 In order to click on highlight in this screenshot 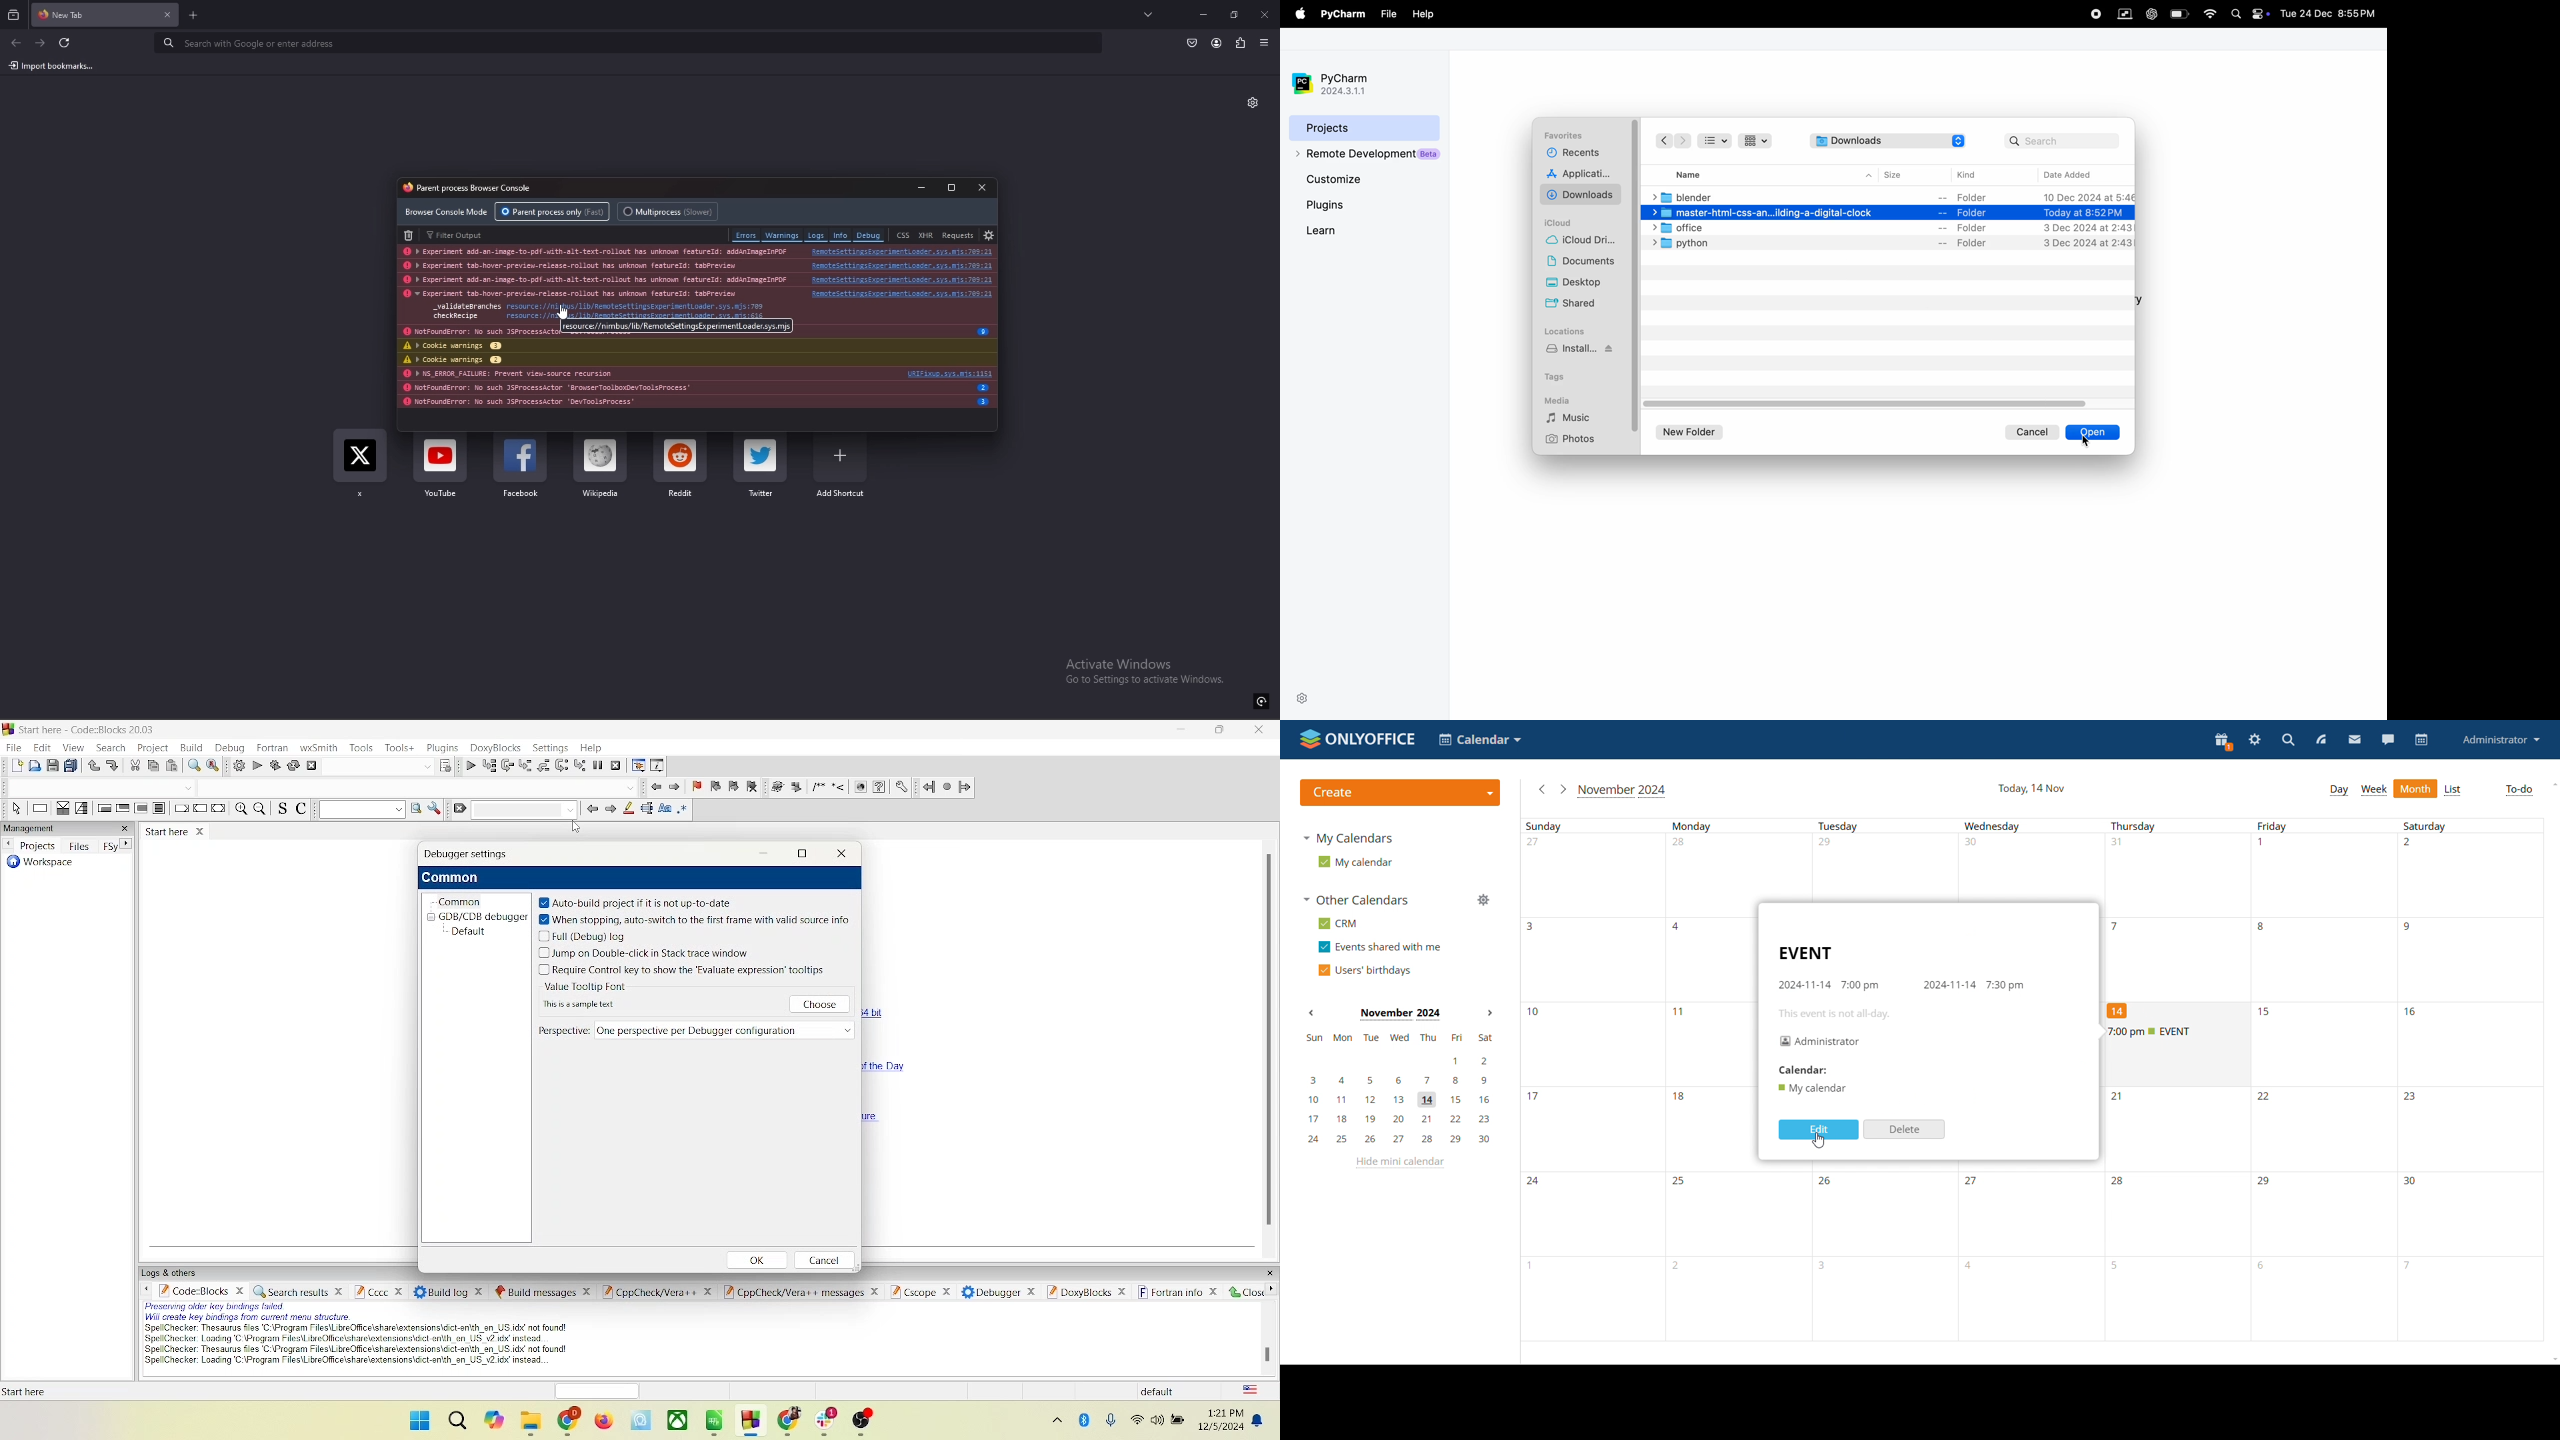, I will do `click(630, 809)`.